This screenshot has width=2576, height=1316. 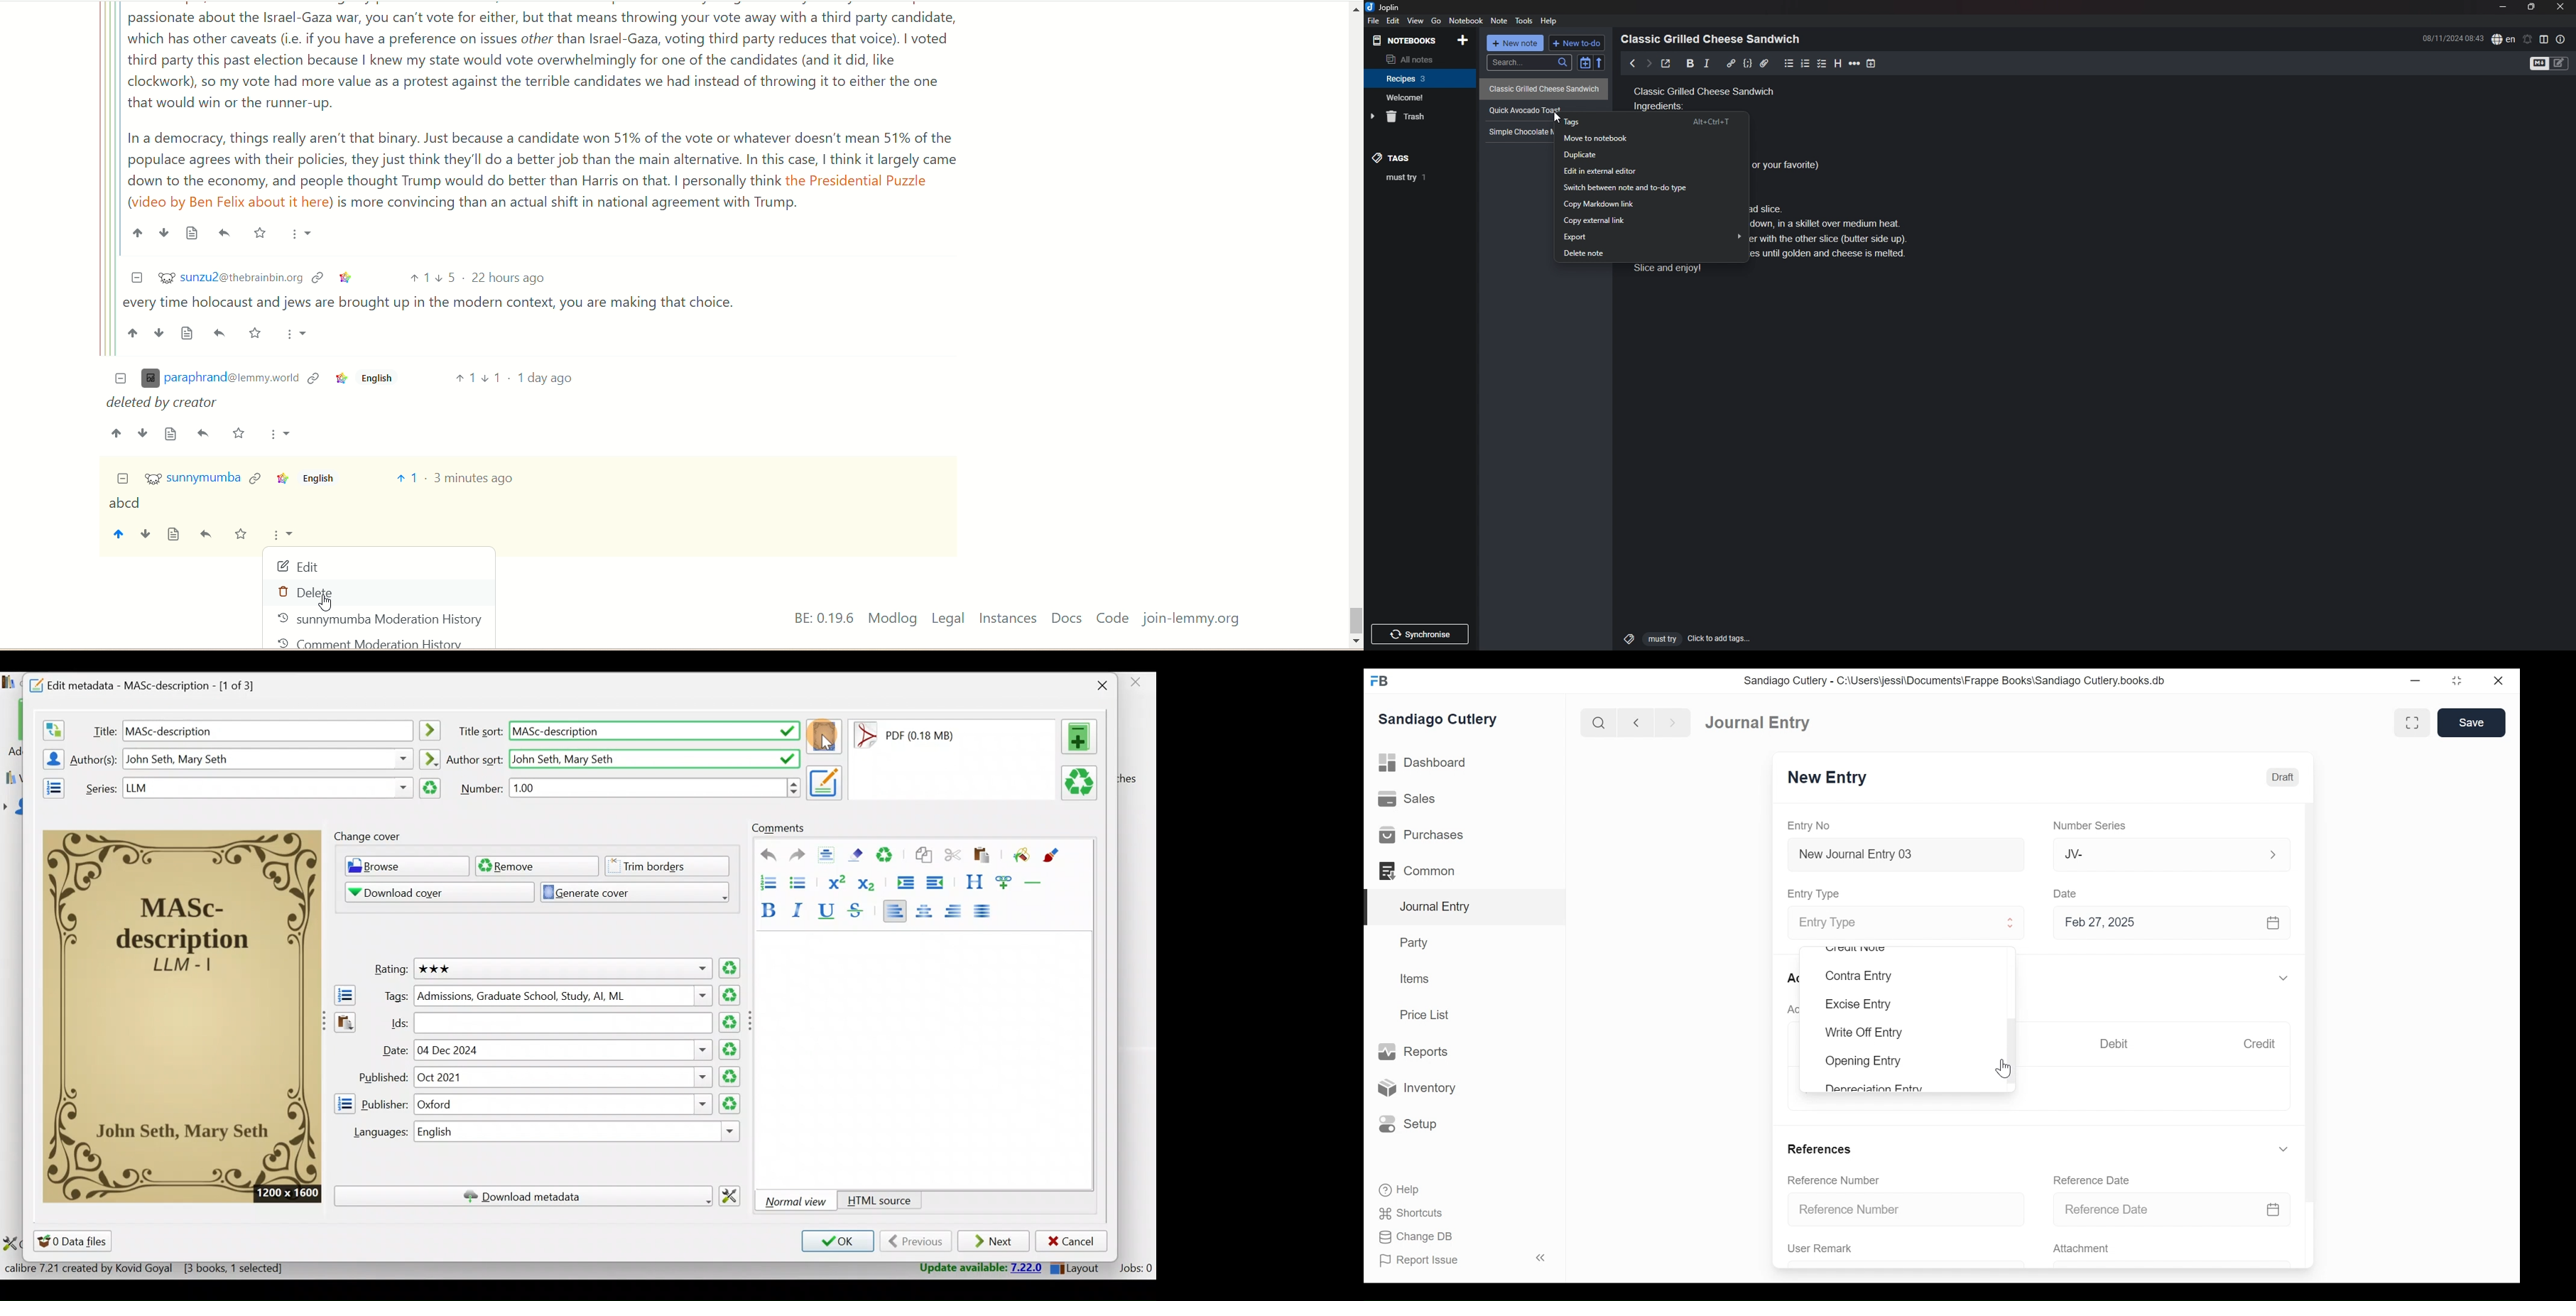 What do you see at coordinates (1653, 138) in the screenshot?
I see `move to notebook` at bounding box center [1653, 138].